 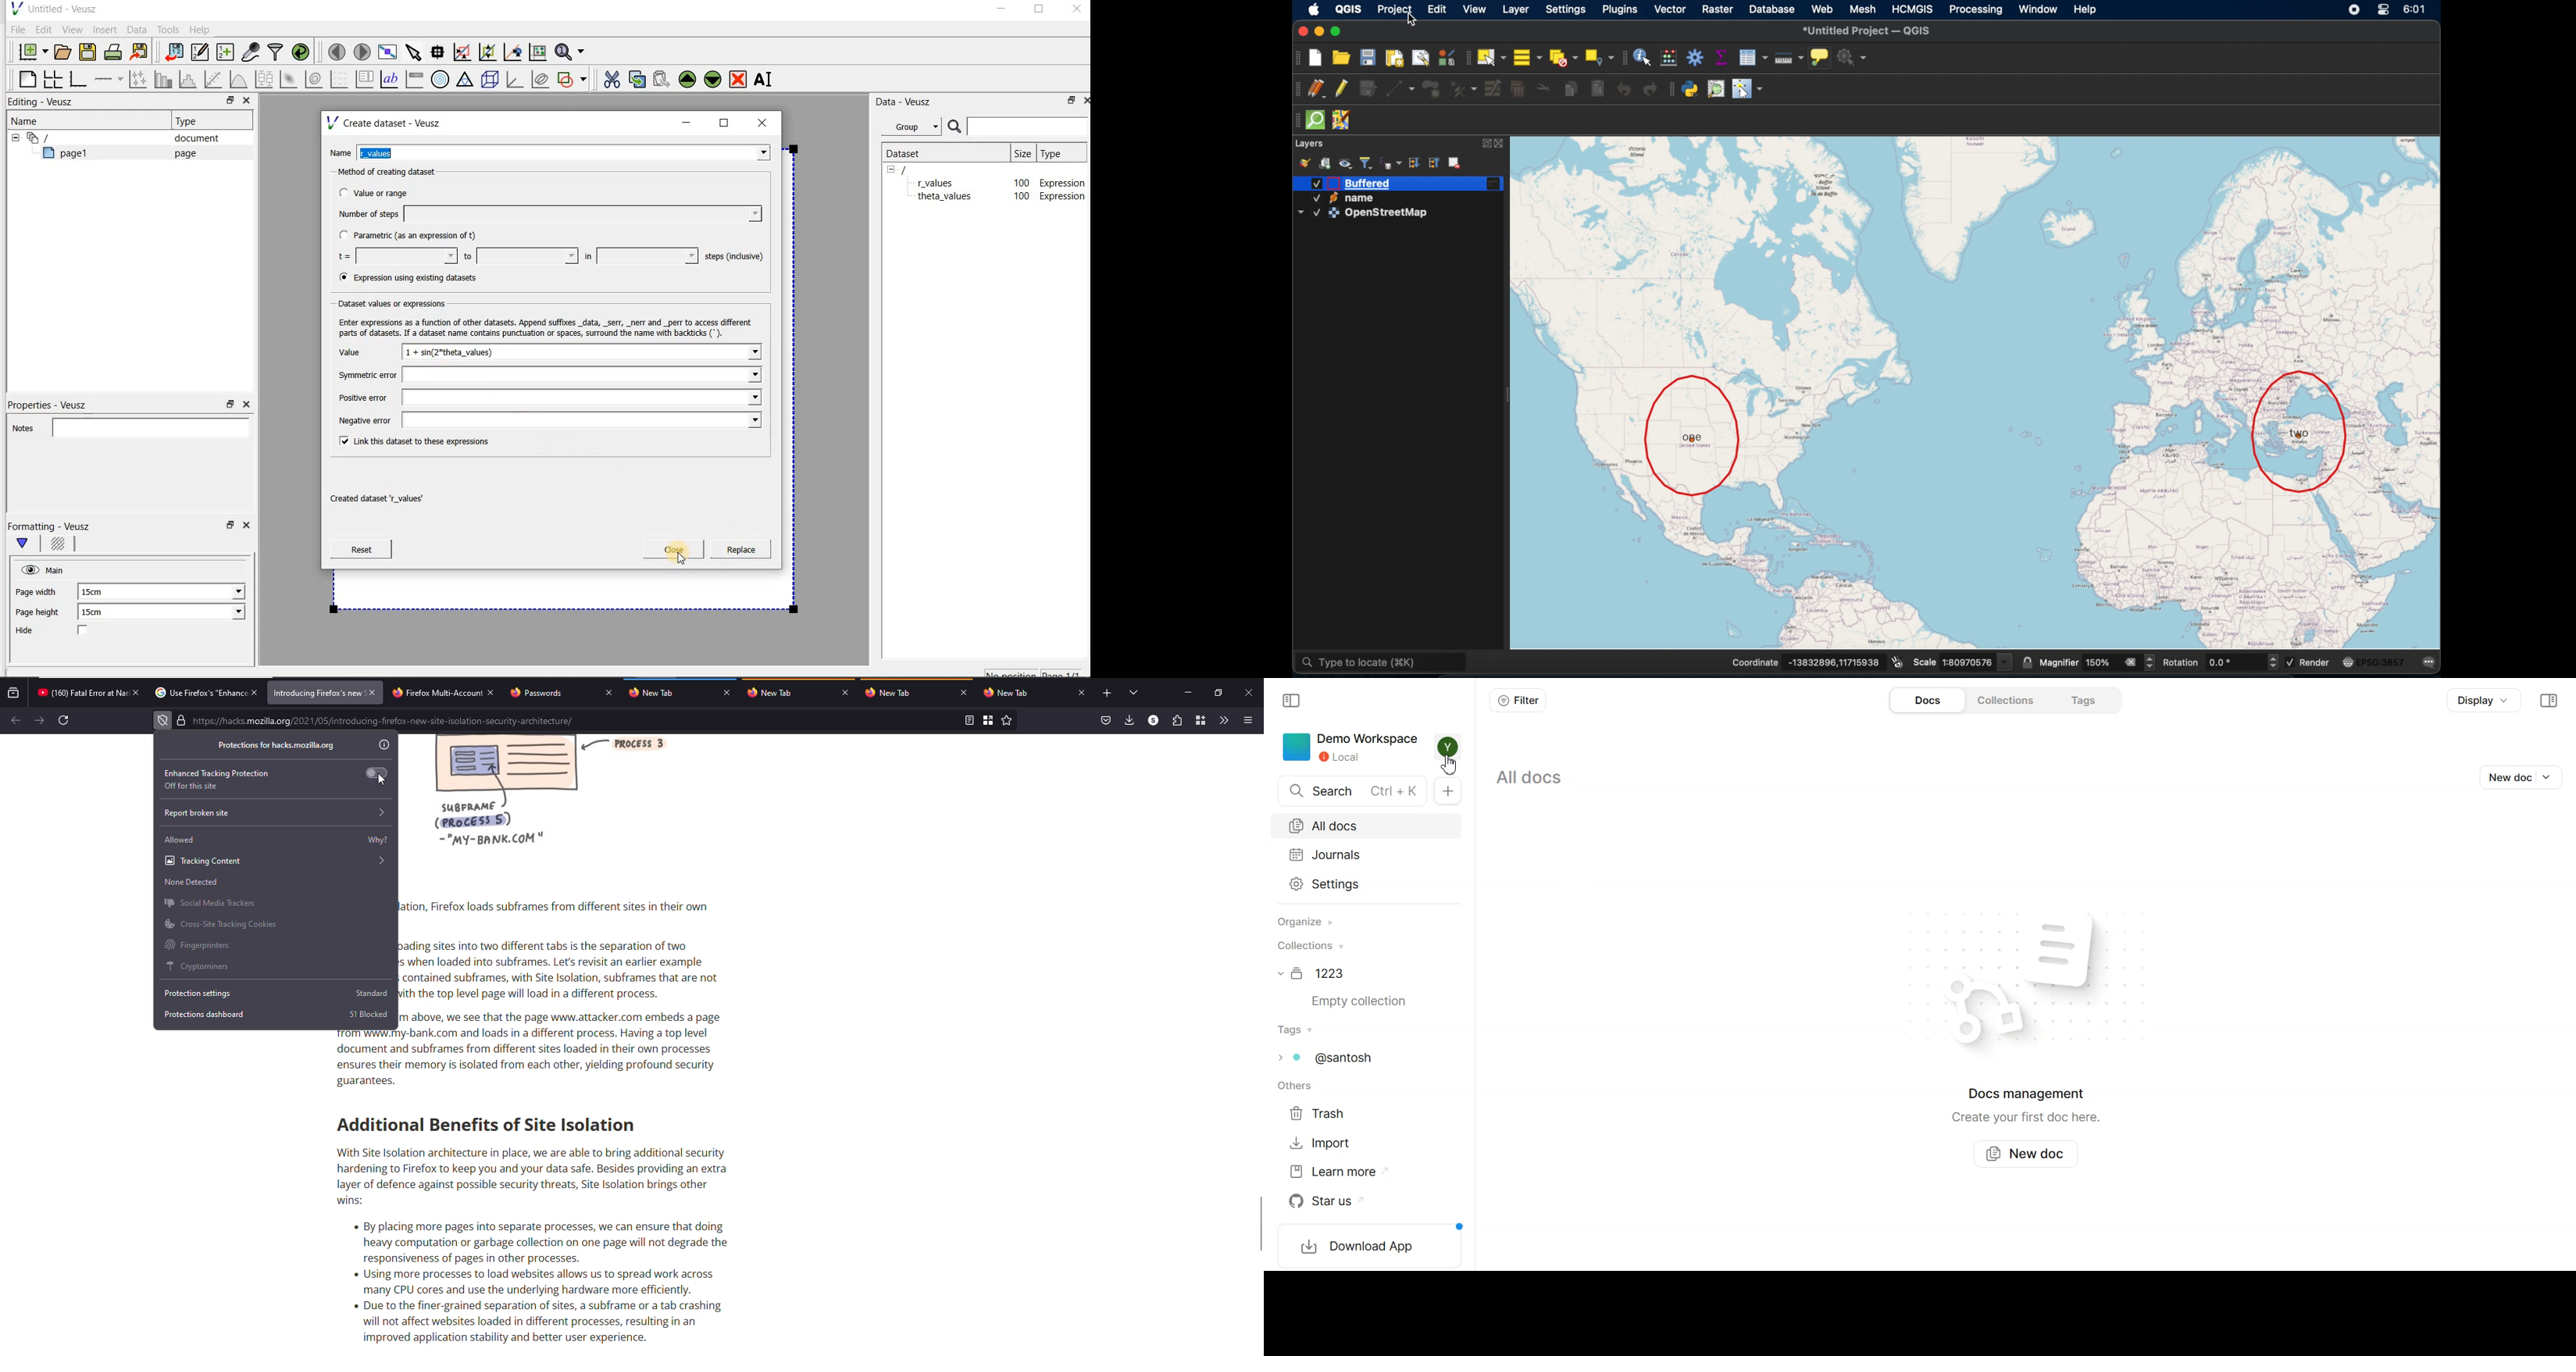 What do you see at coordinates (1414, 162) in the screenshot?
I see `expand all` at bounding box center [1414, 162].